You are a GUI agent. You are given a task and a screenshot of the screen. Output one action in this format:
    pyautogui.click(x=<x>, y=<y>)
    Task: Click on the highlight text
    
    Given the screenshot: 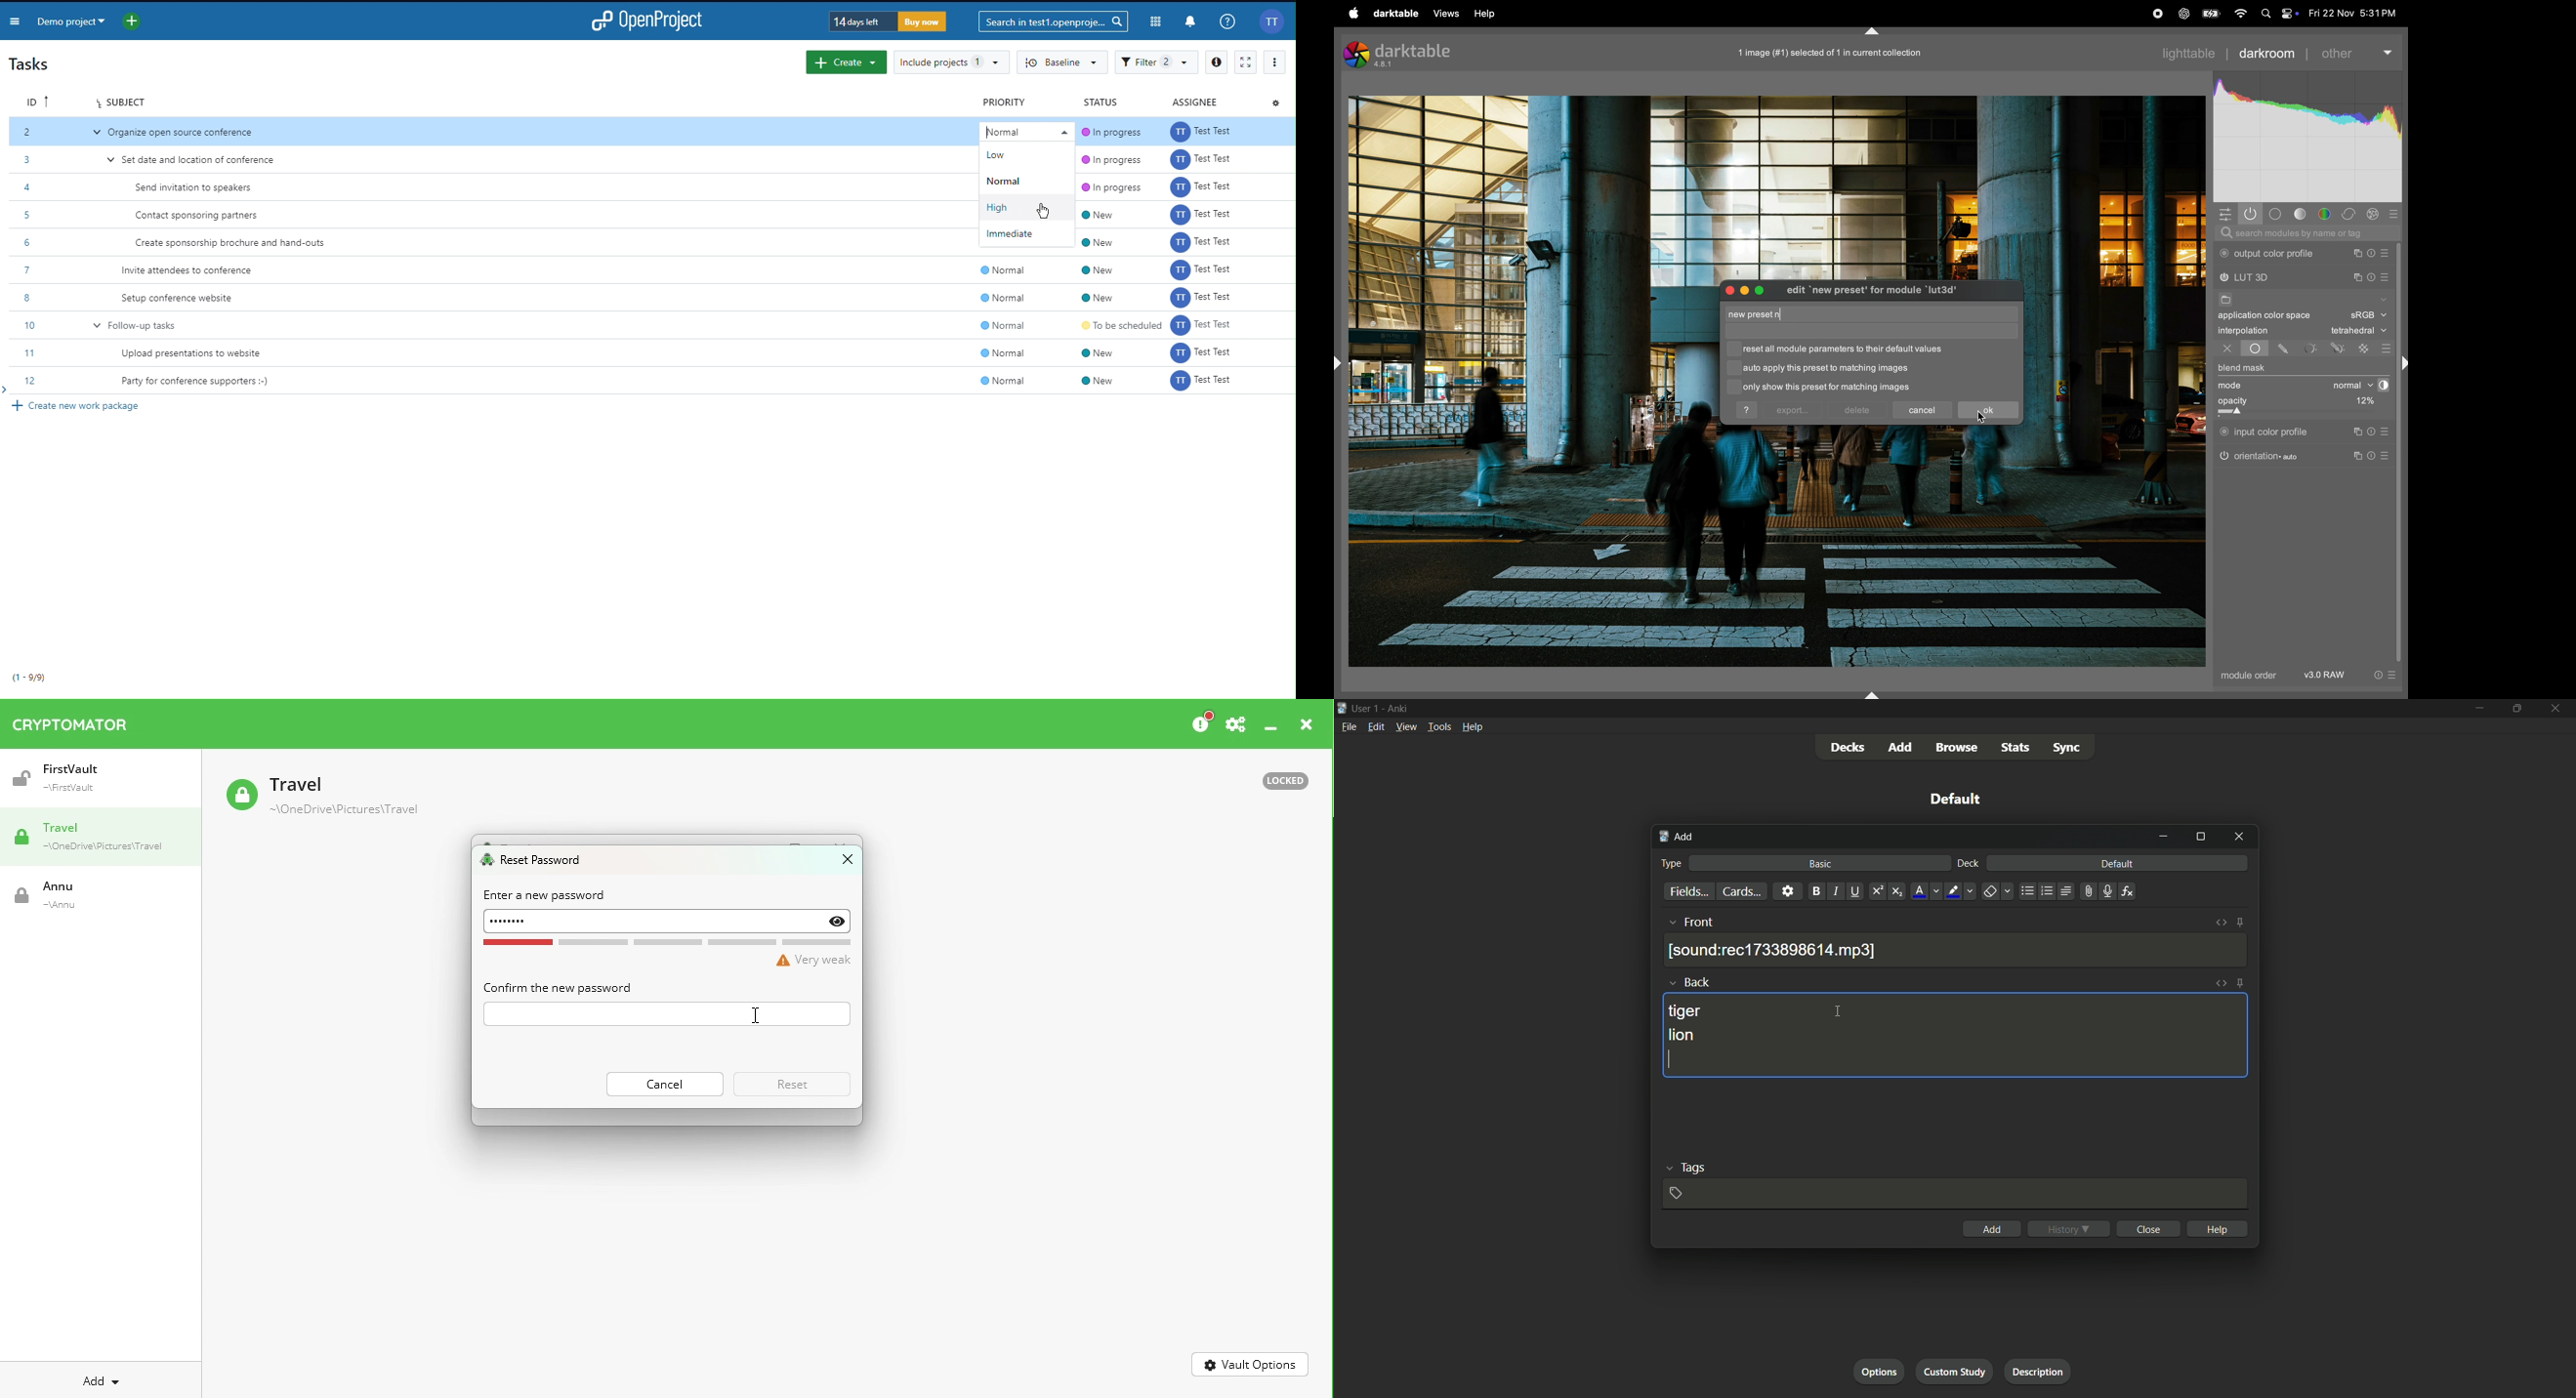 What is the action you would take?
    pyautogui.click(x=1953, y=891)
    